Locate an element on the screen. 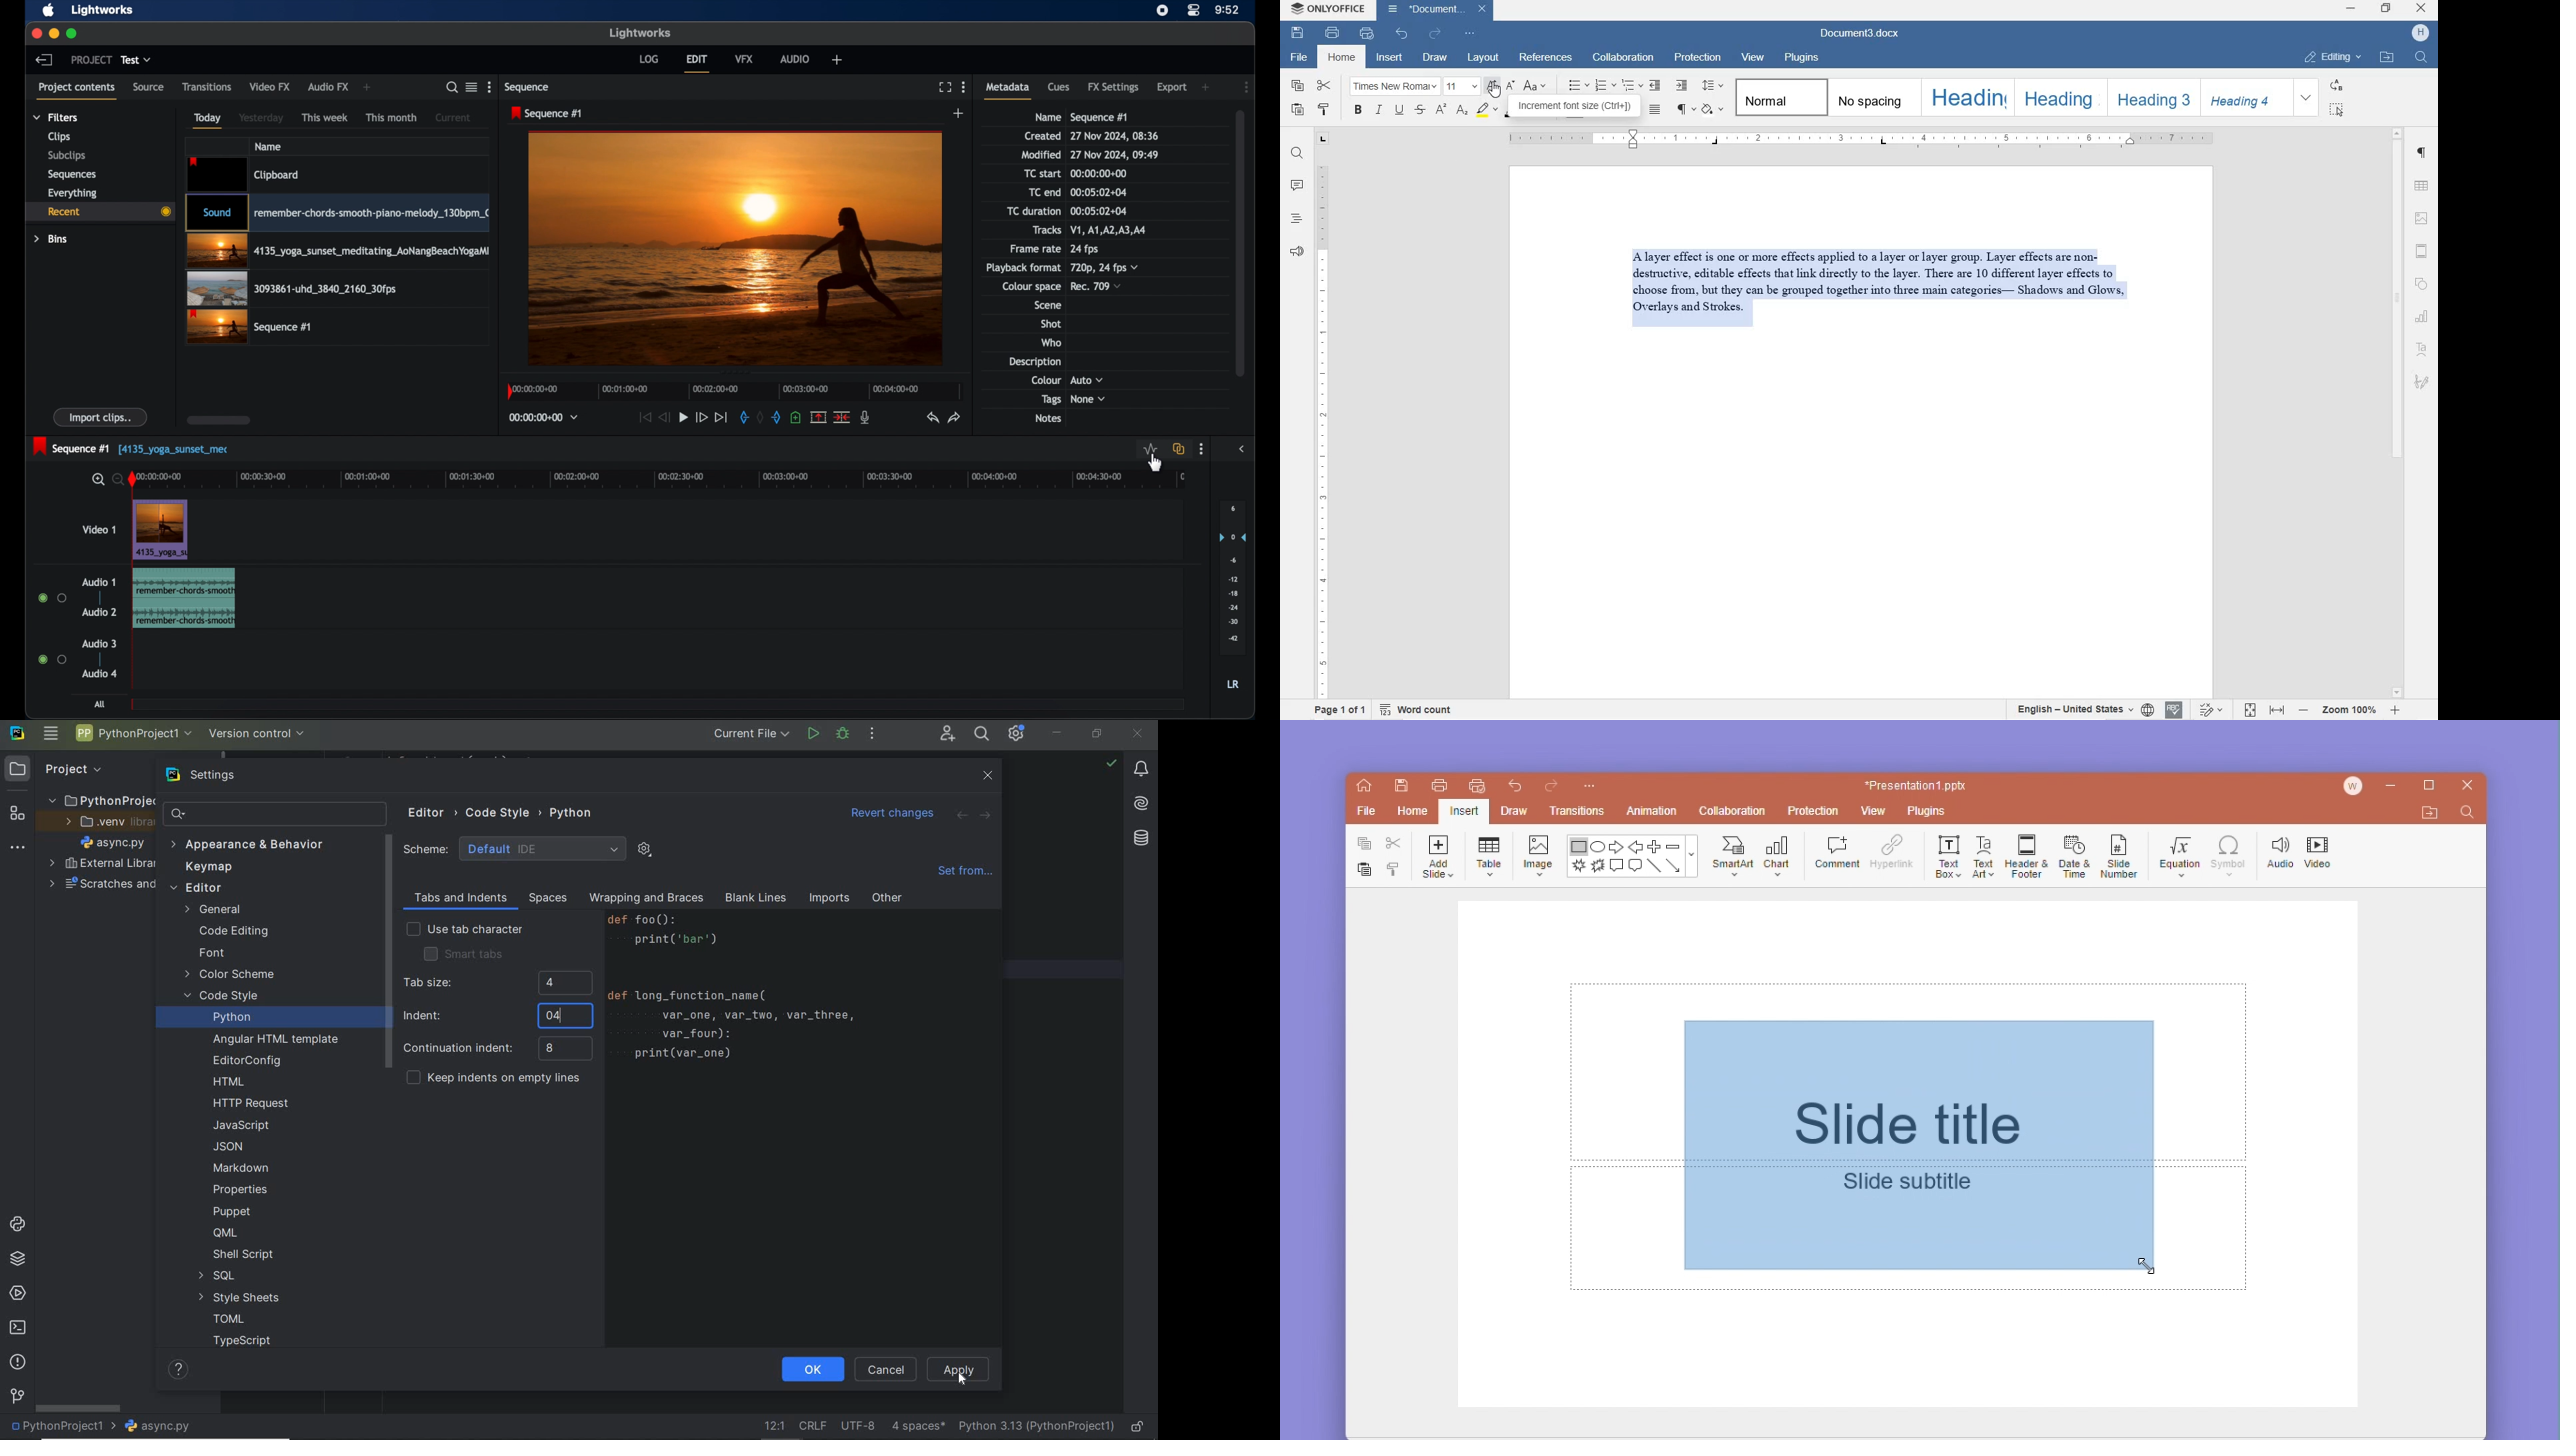 The height and width of the screenshot is (1456, 2576). DECREASE INDENT is located at coordinates (1656, 87).